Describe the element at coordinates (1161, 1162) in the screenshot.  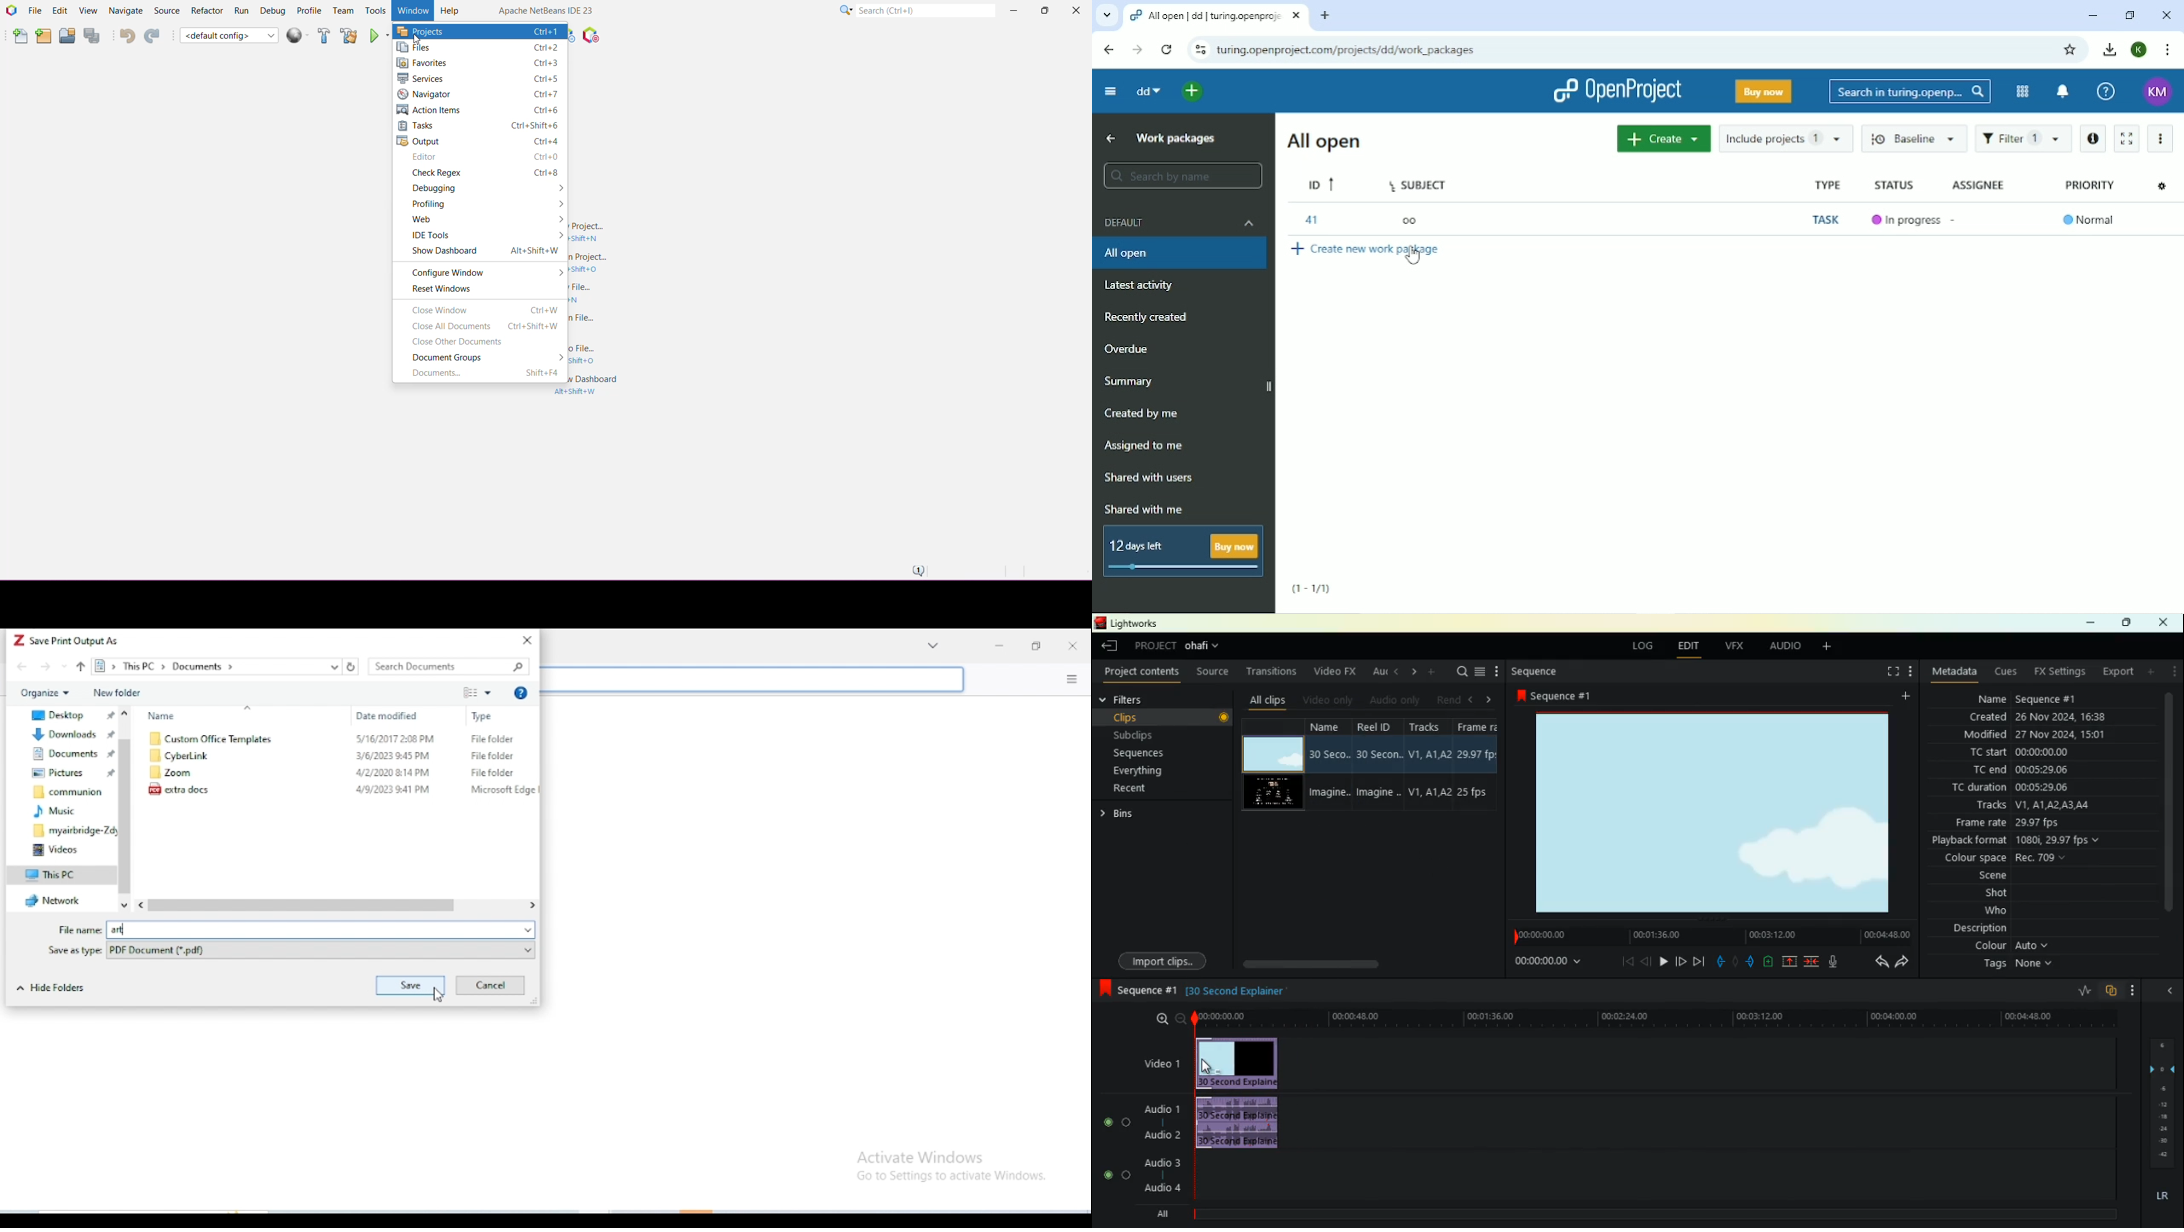
I see `audio 3` at that location.